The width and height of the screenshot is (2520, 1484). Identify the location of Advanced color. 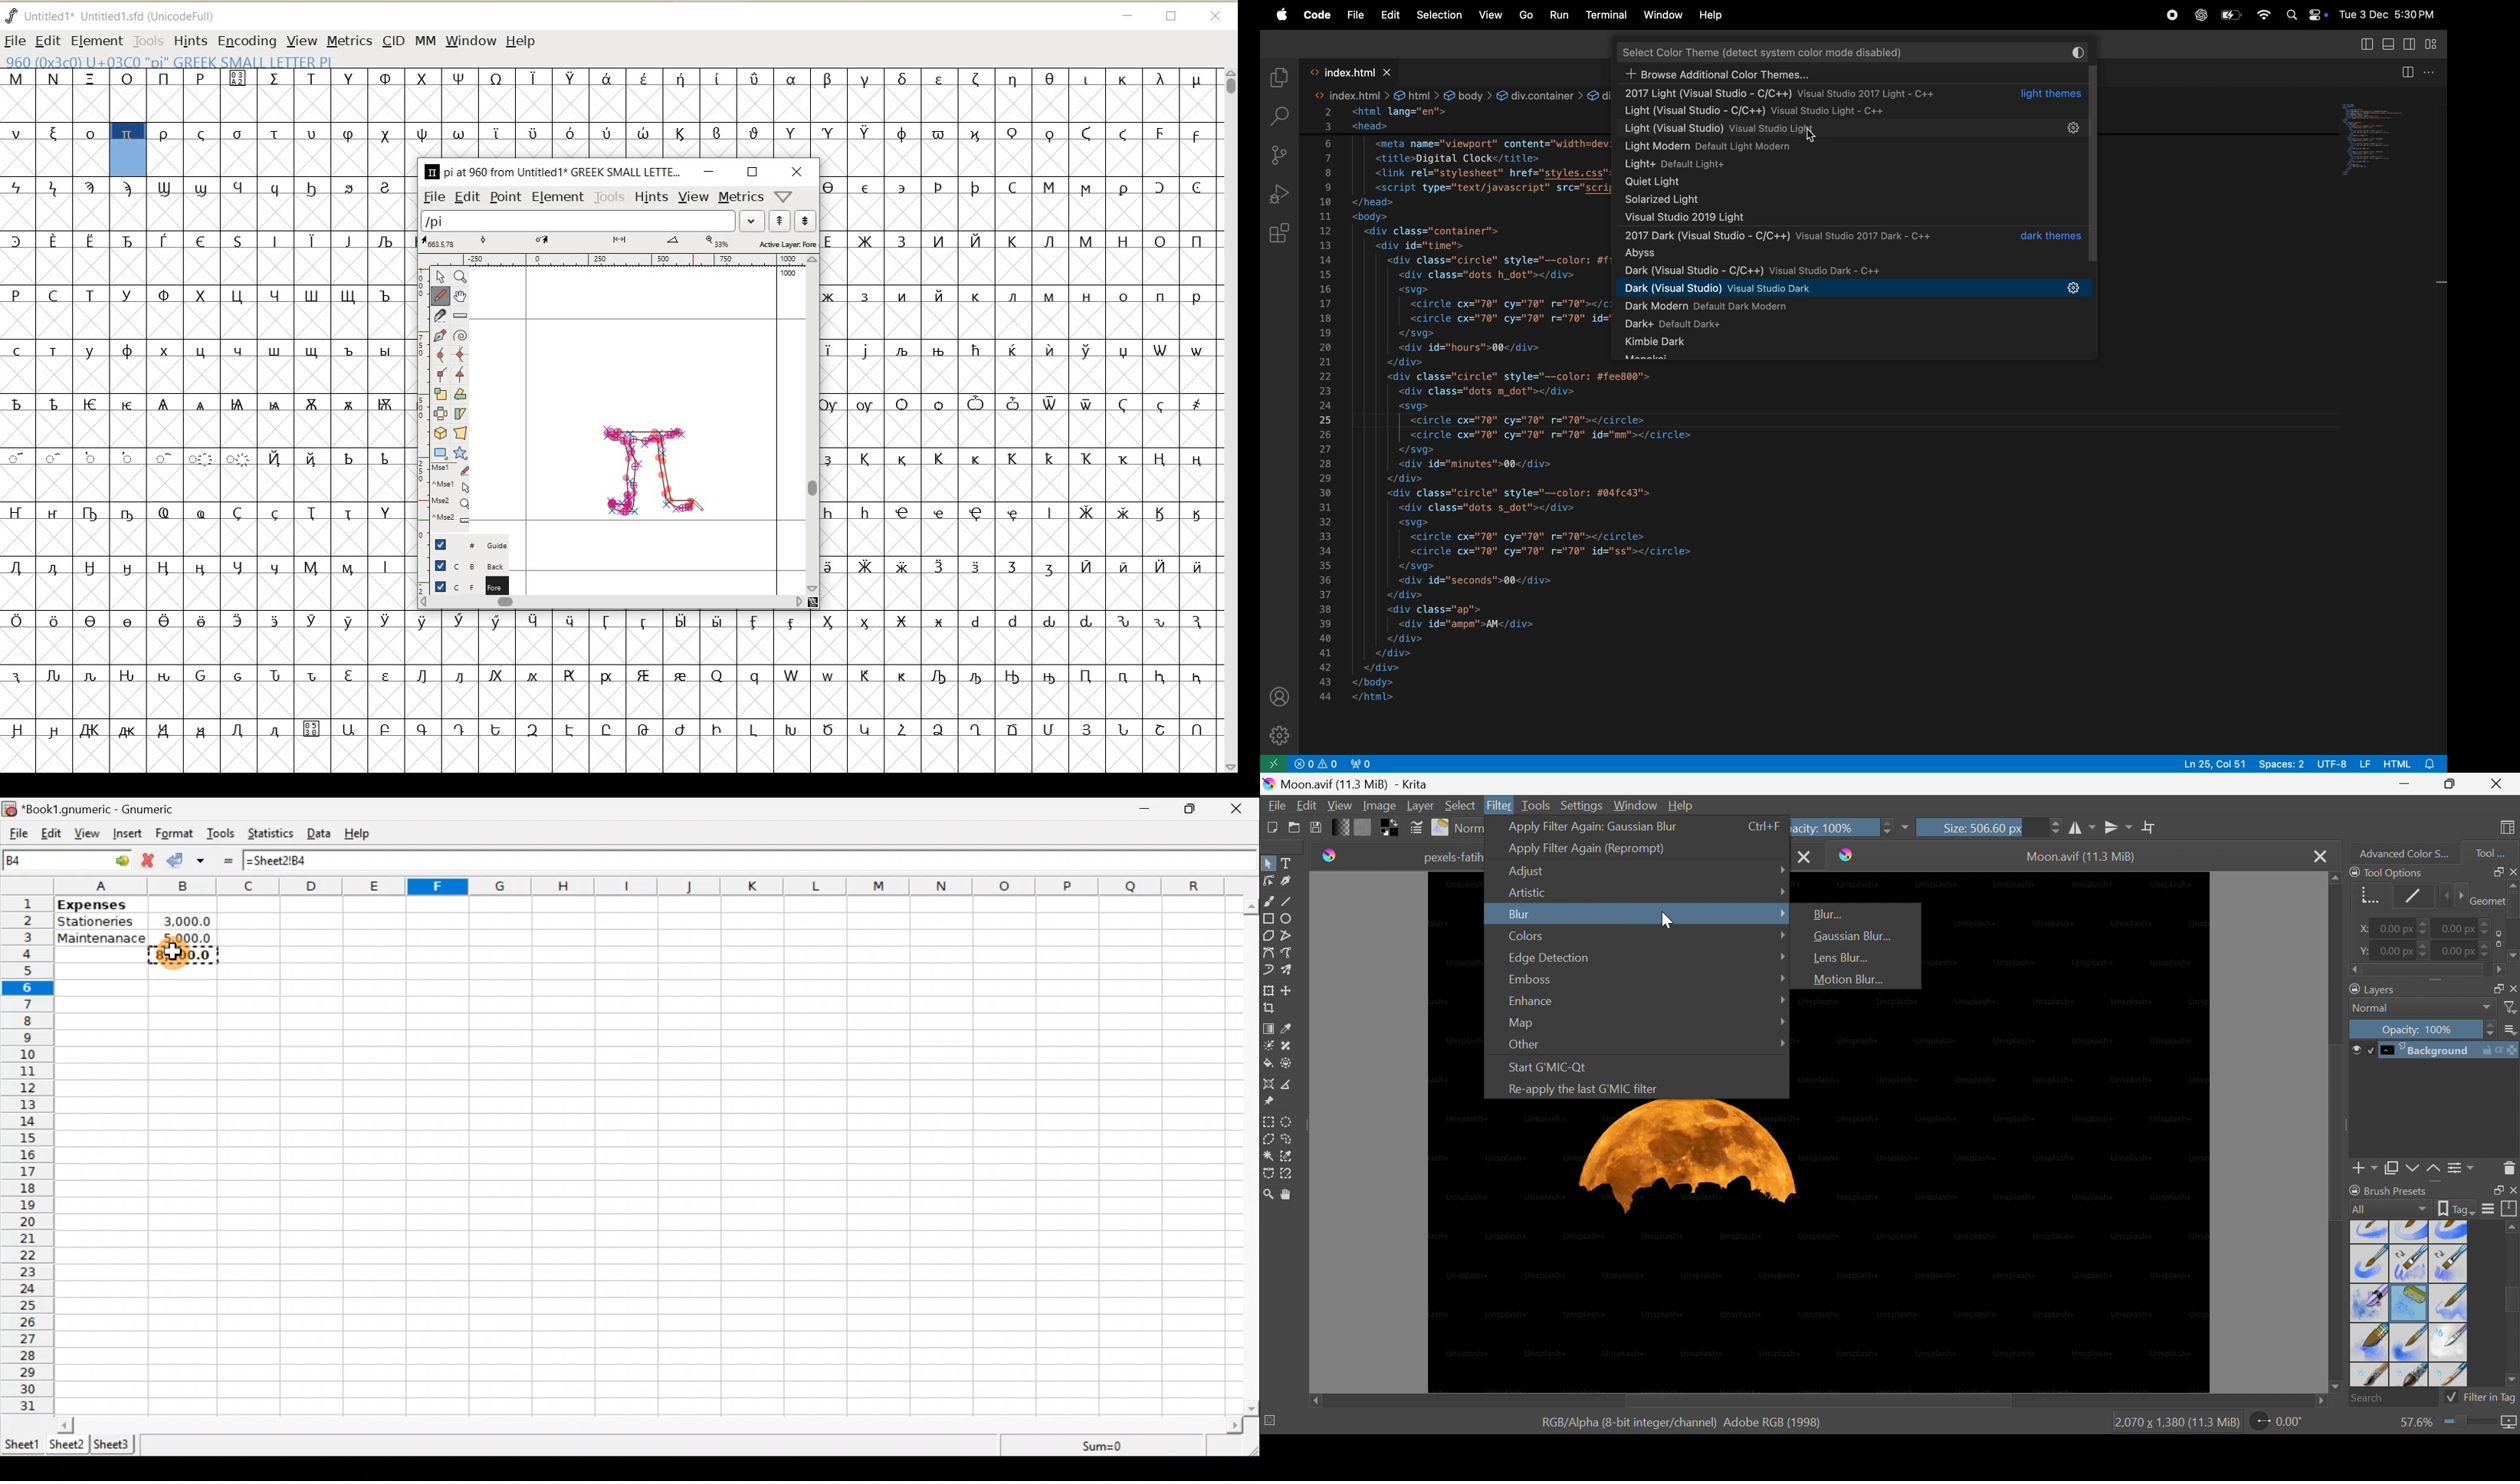
(2409, 852).